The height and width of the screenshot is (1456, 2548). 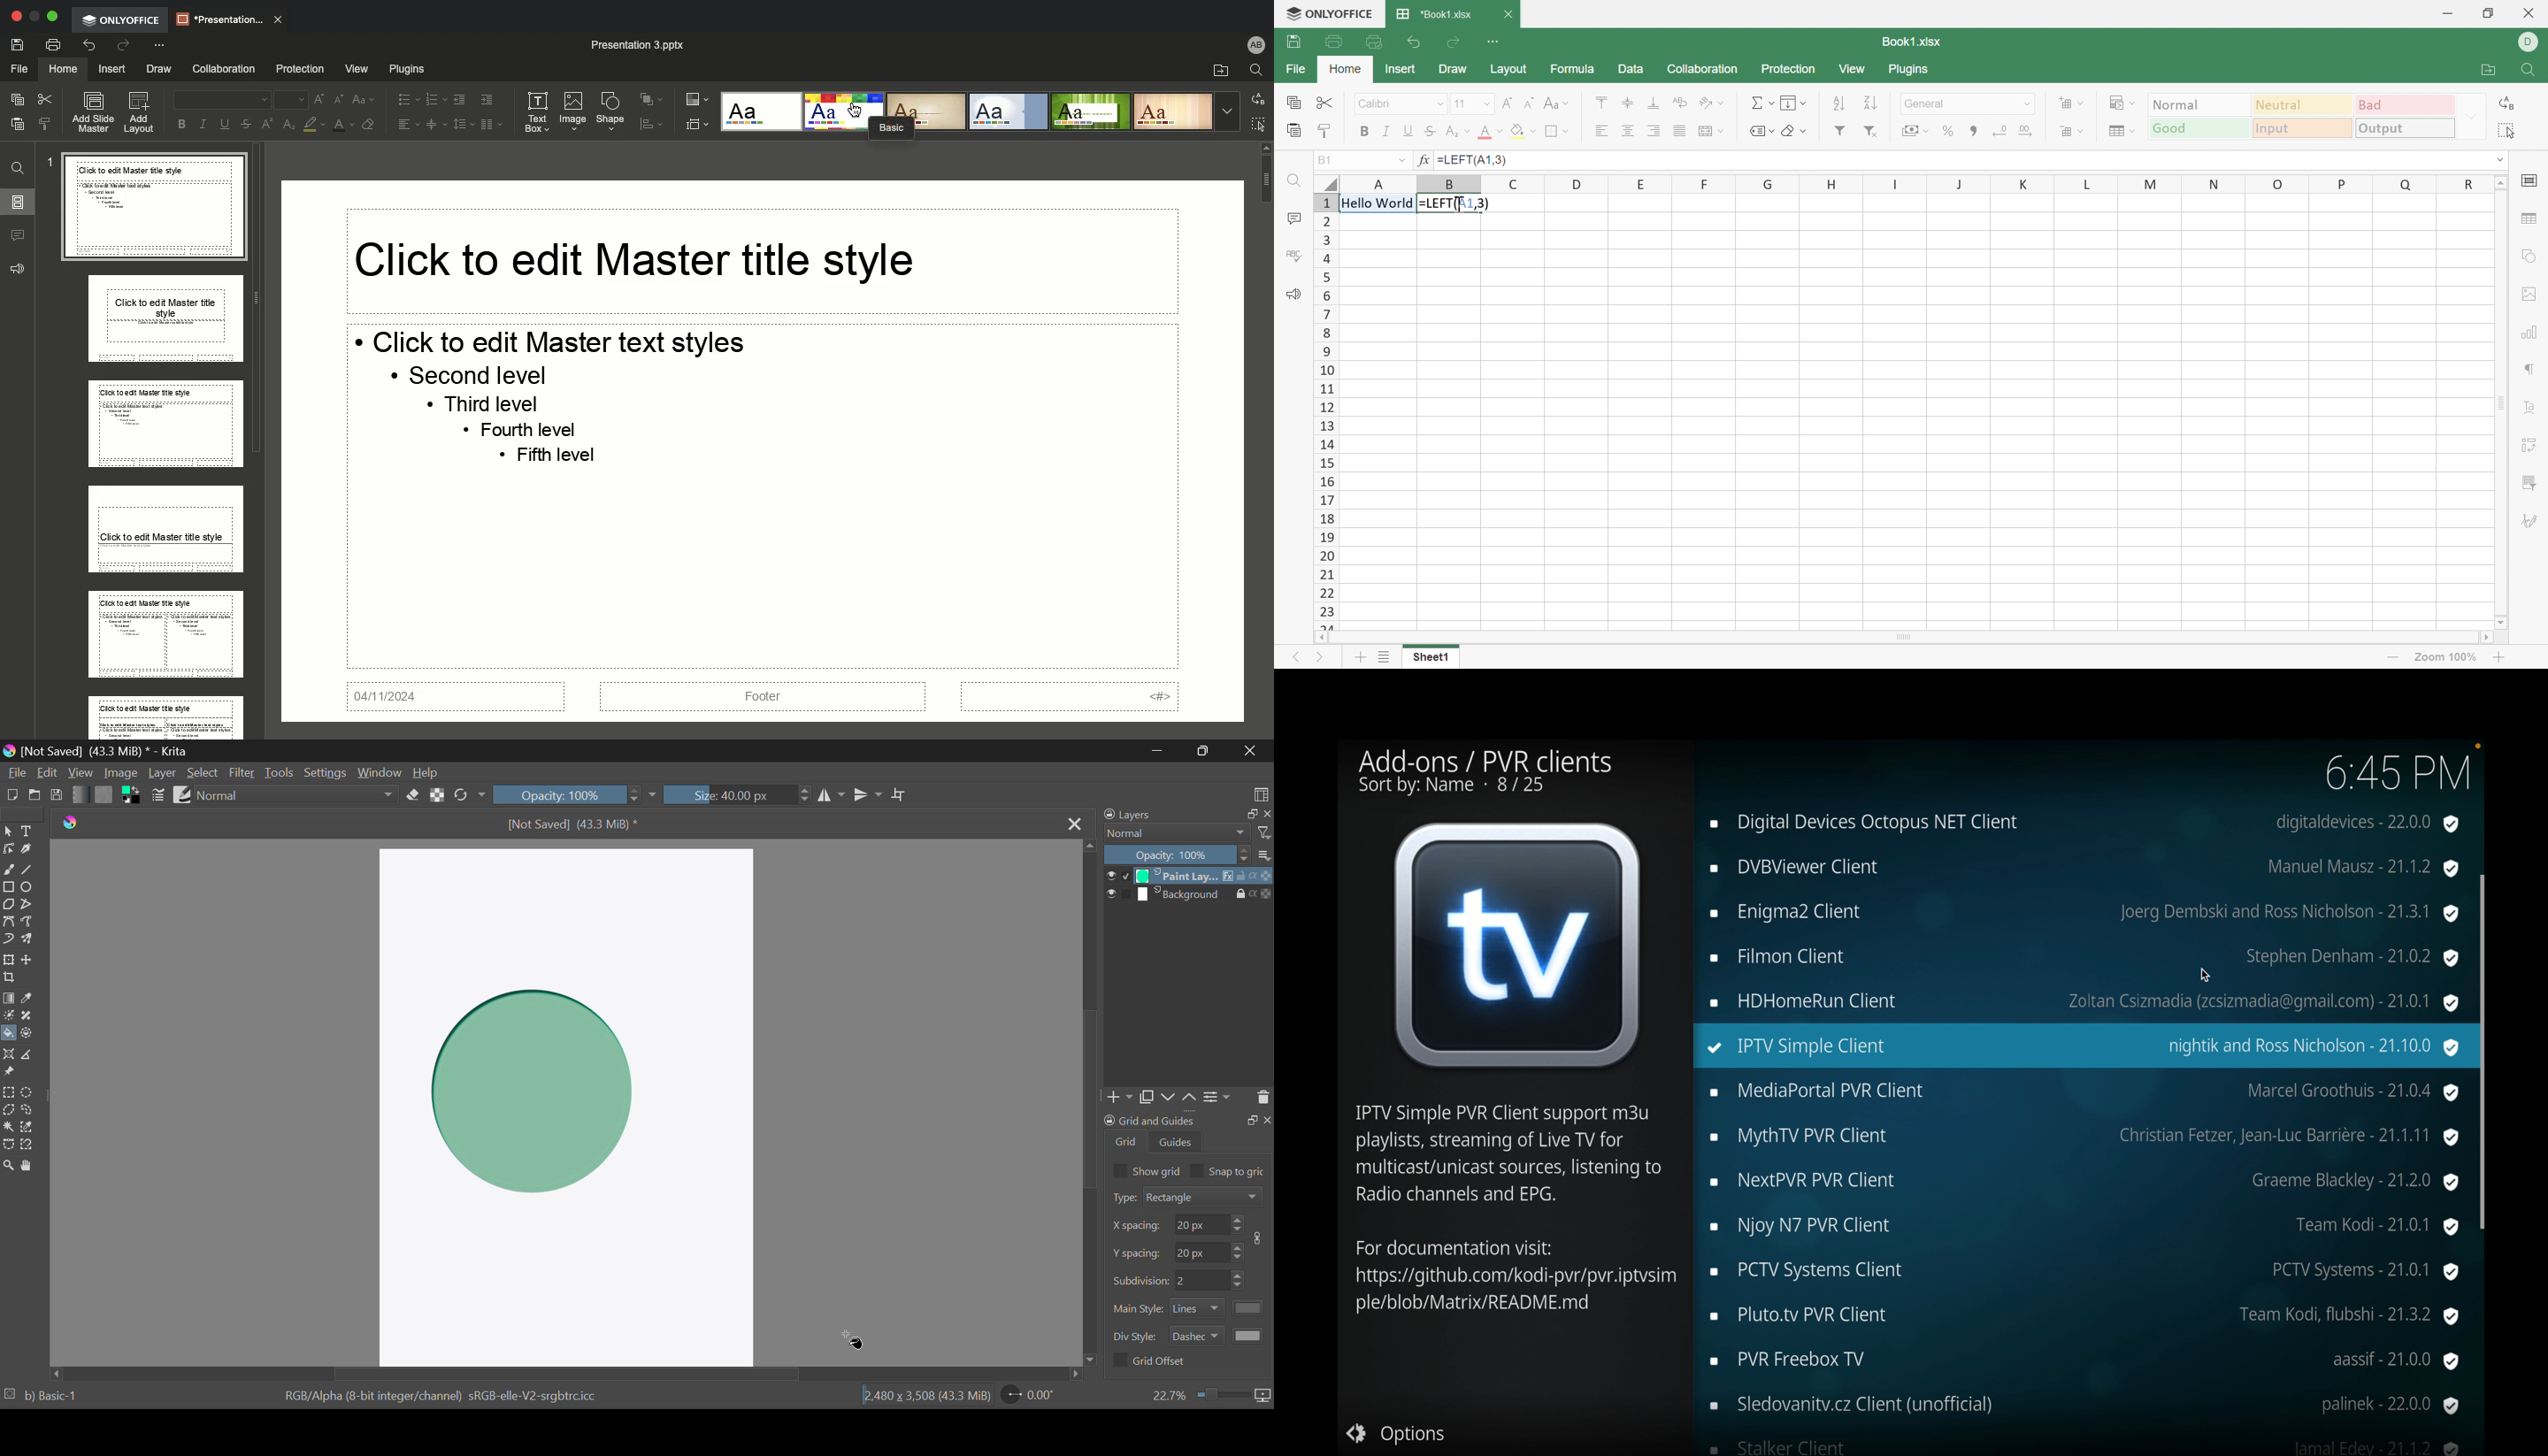 What do you see at coordinates (924, 1397) in the screenshot?
I see `Document Dimensions` at bounding box center [924, 1397].